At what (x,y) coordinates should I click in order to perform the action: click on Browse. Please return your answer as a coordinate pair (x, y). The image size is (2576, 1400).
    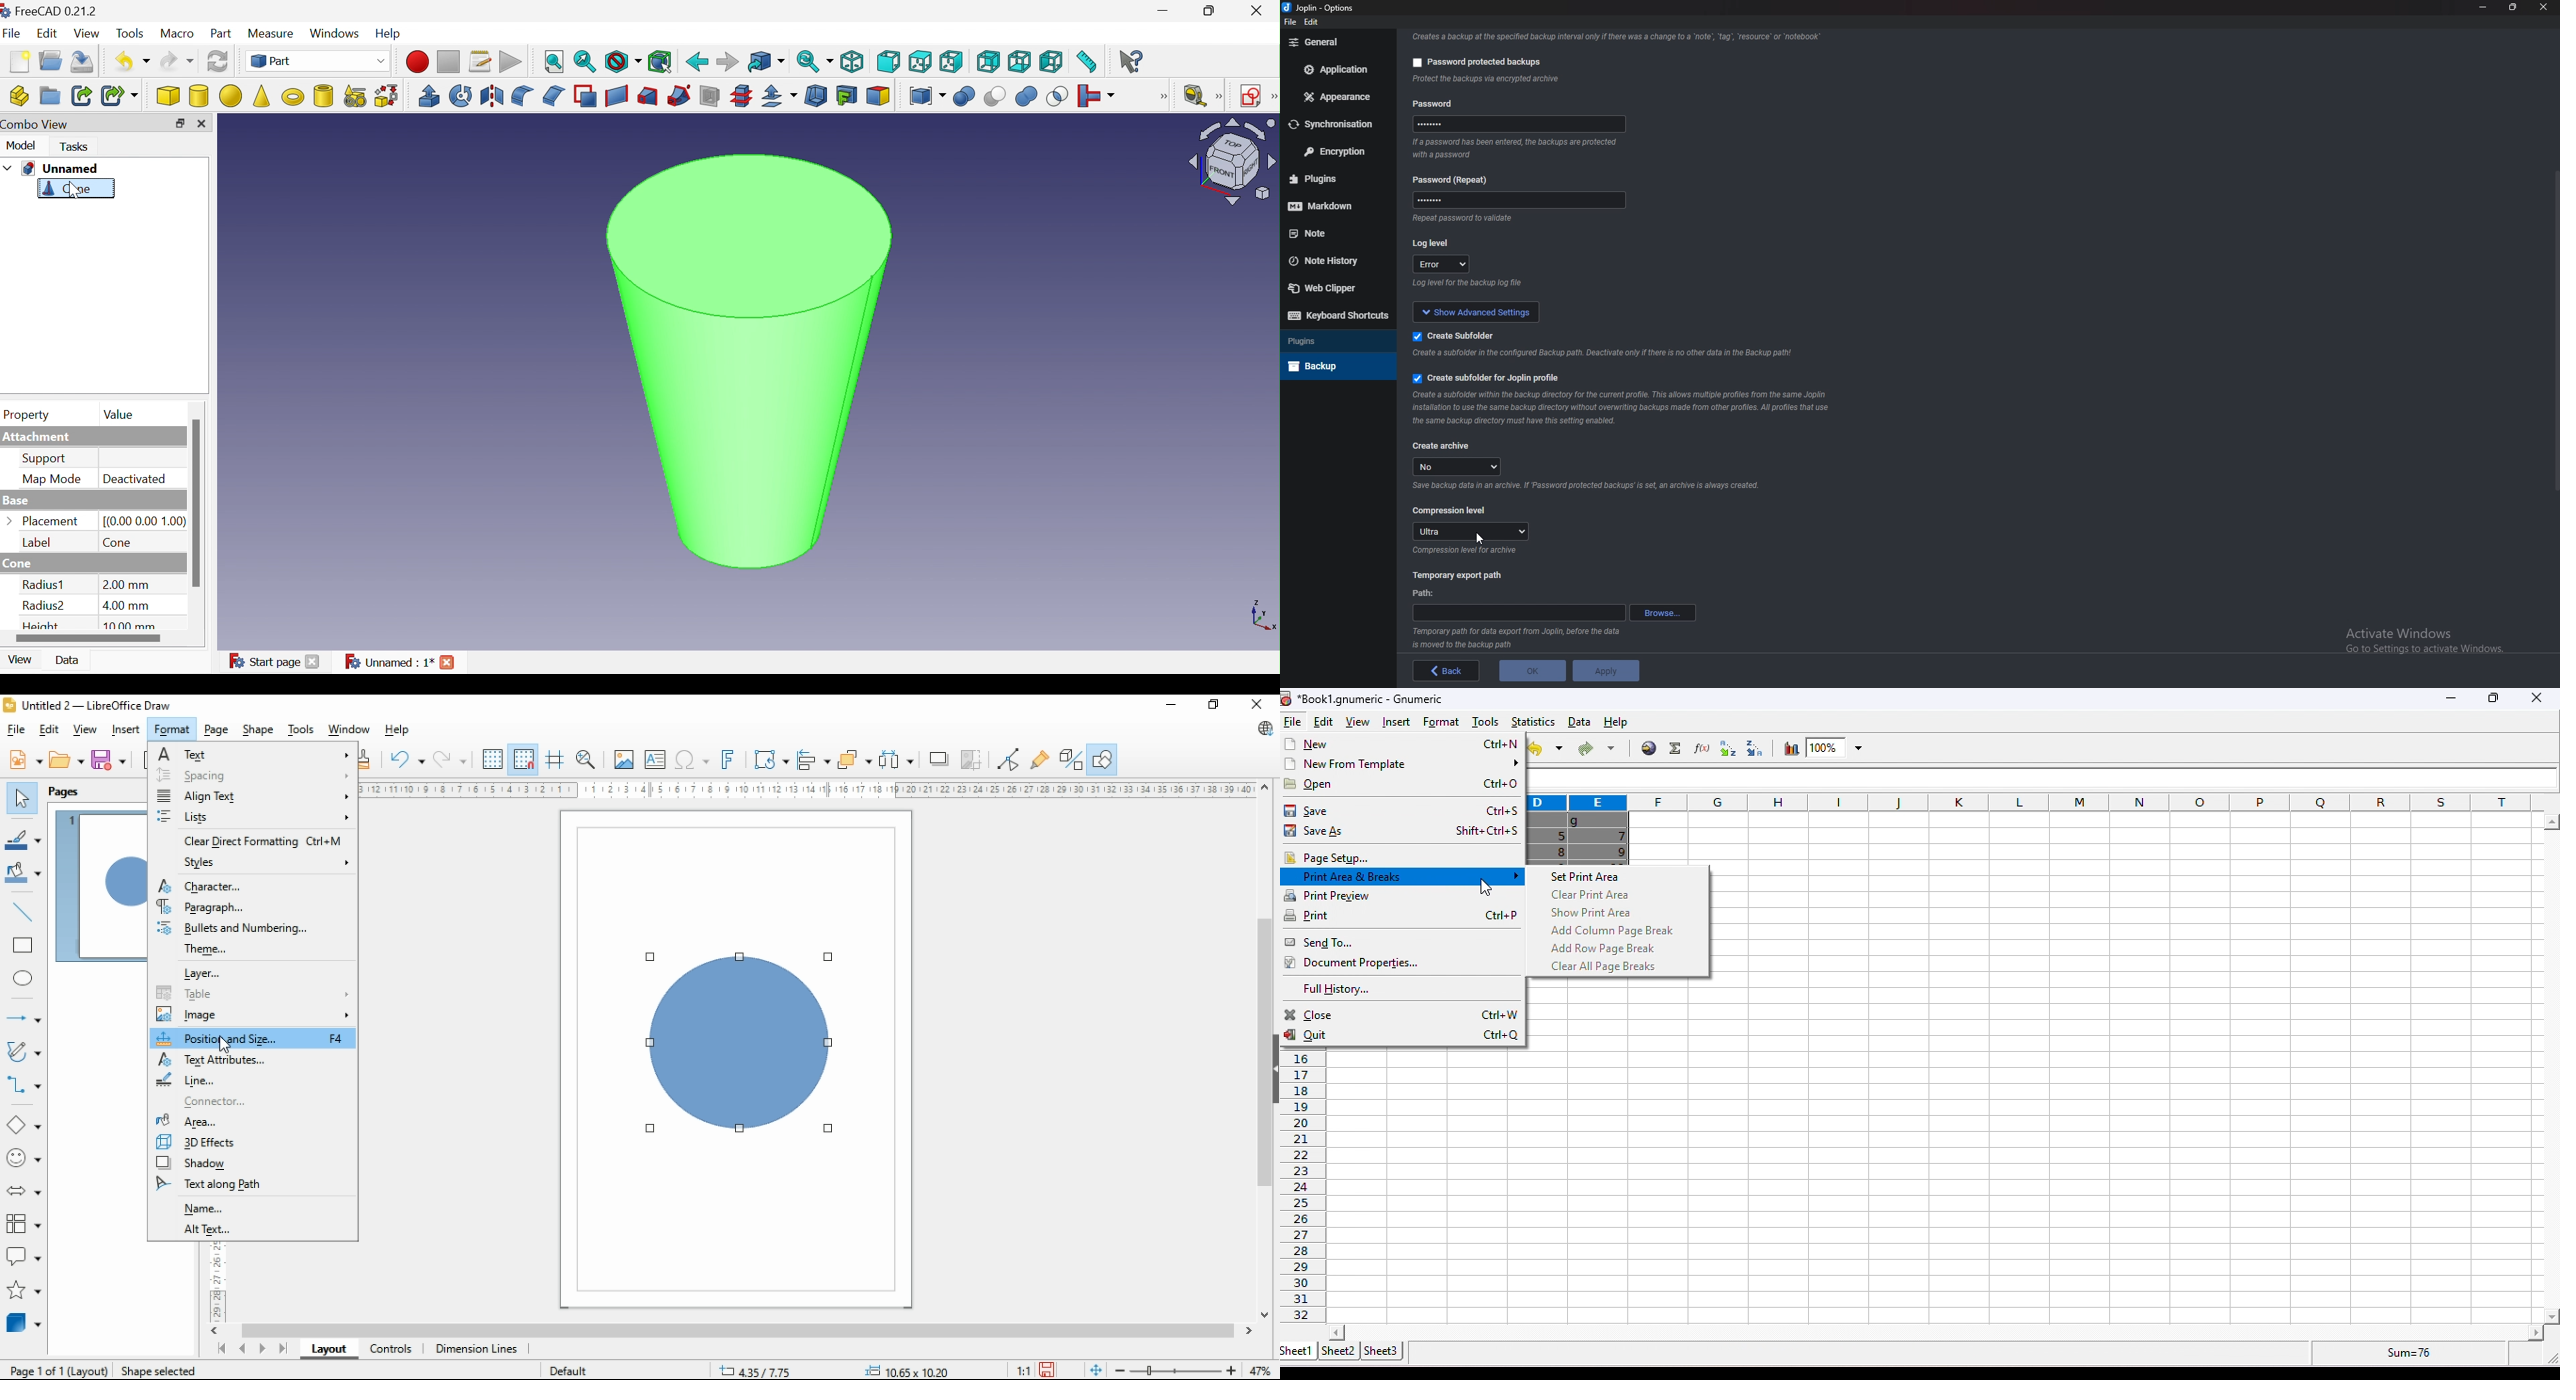
    Looking at the image, I should click on (1662, 613).